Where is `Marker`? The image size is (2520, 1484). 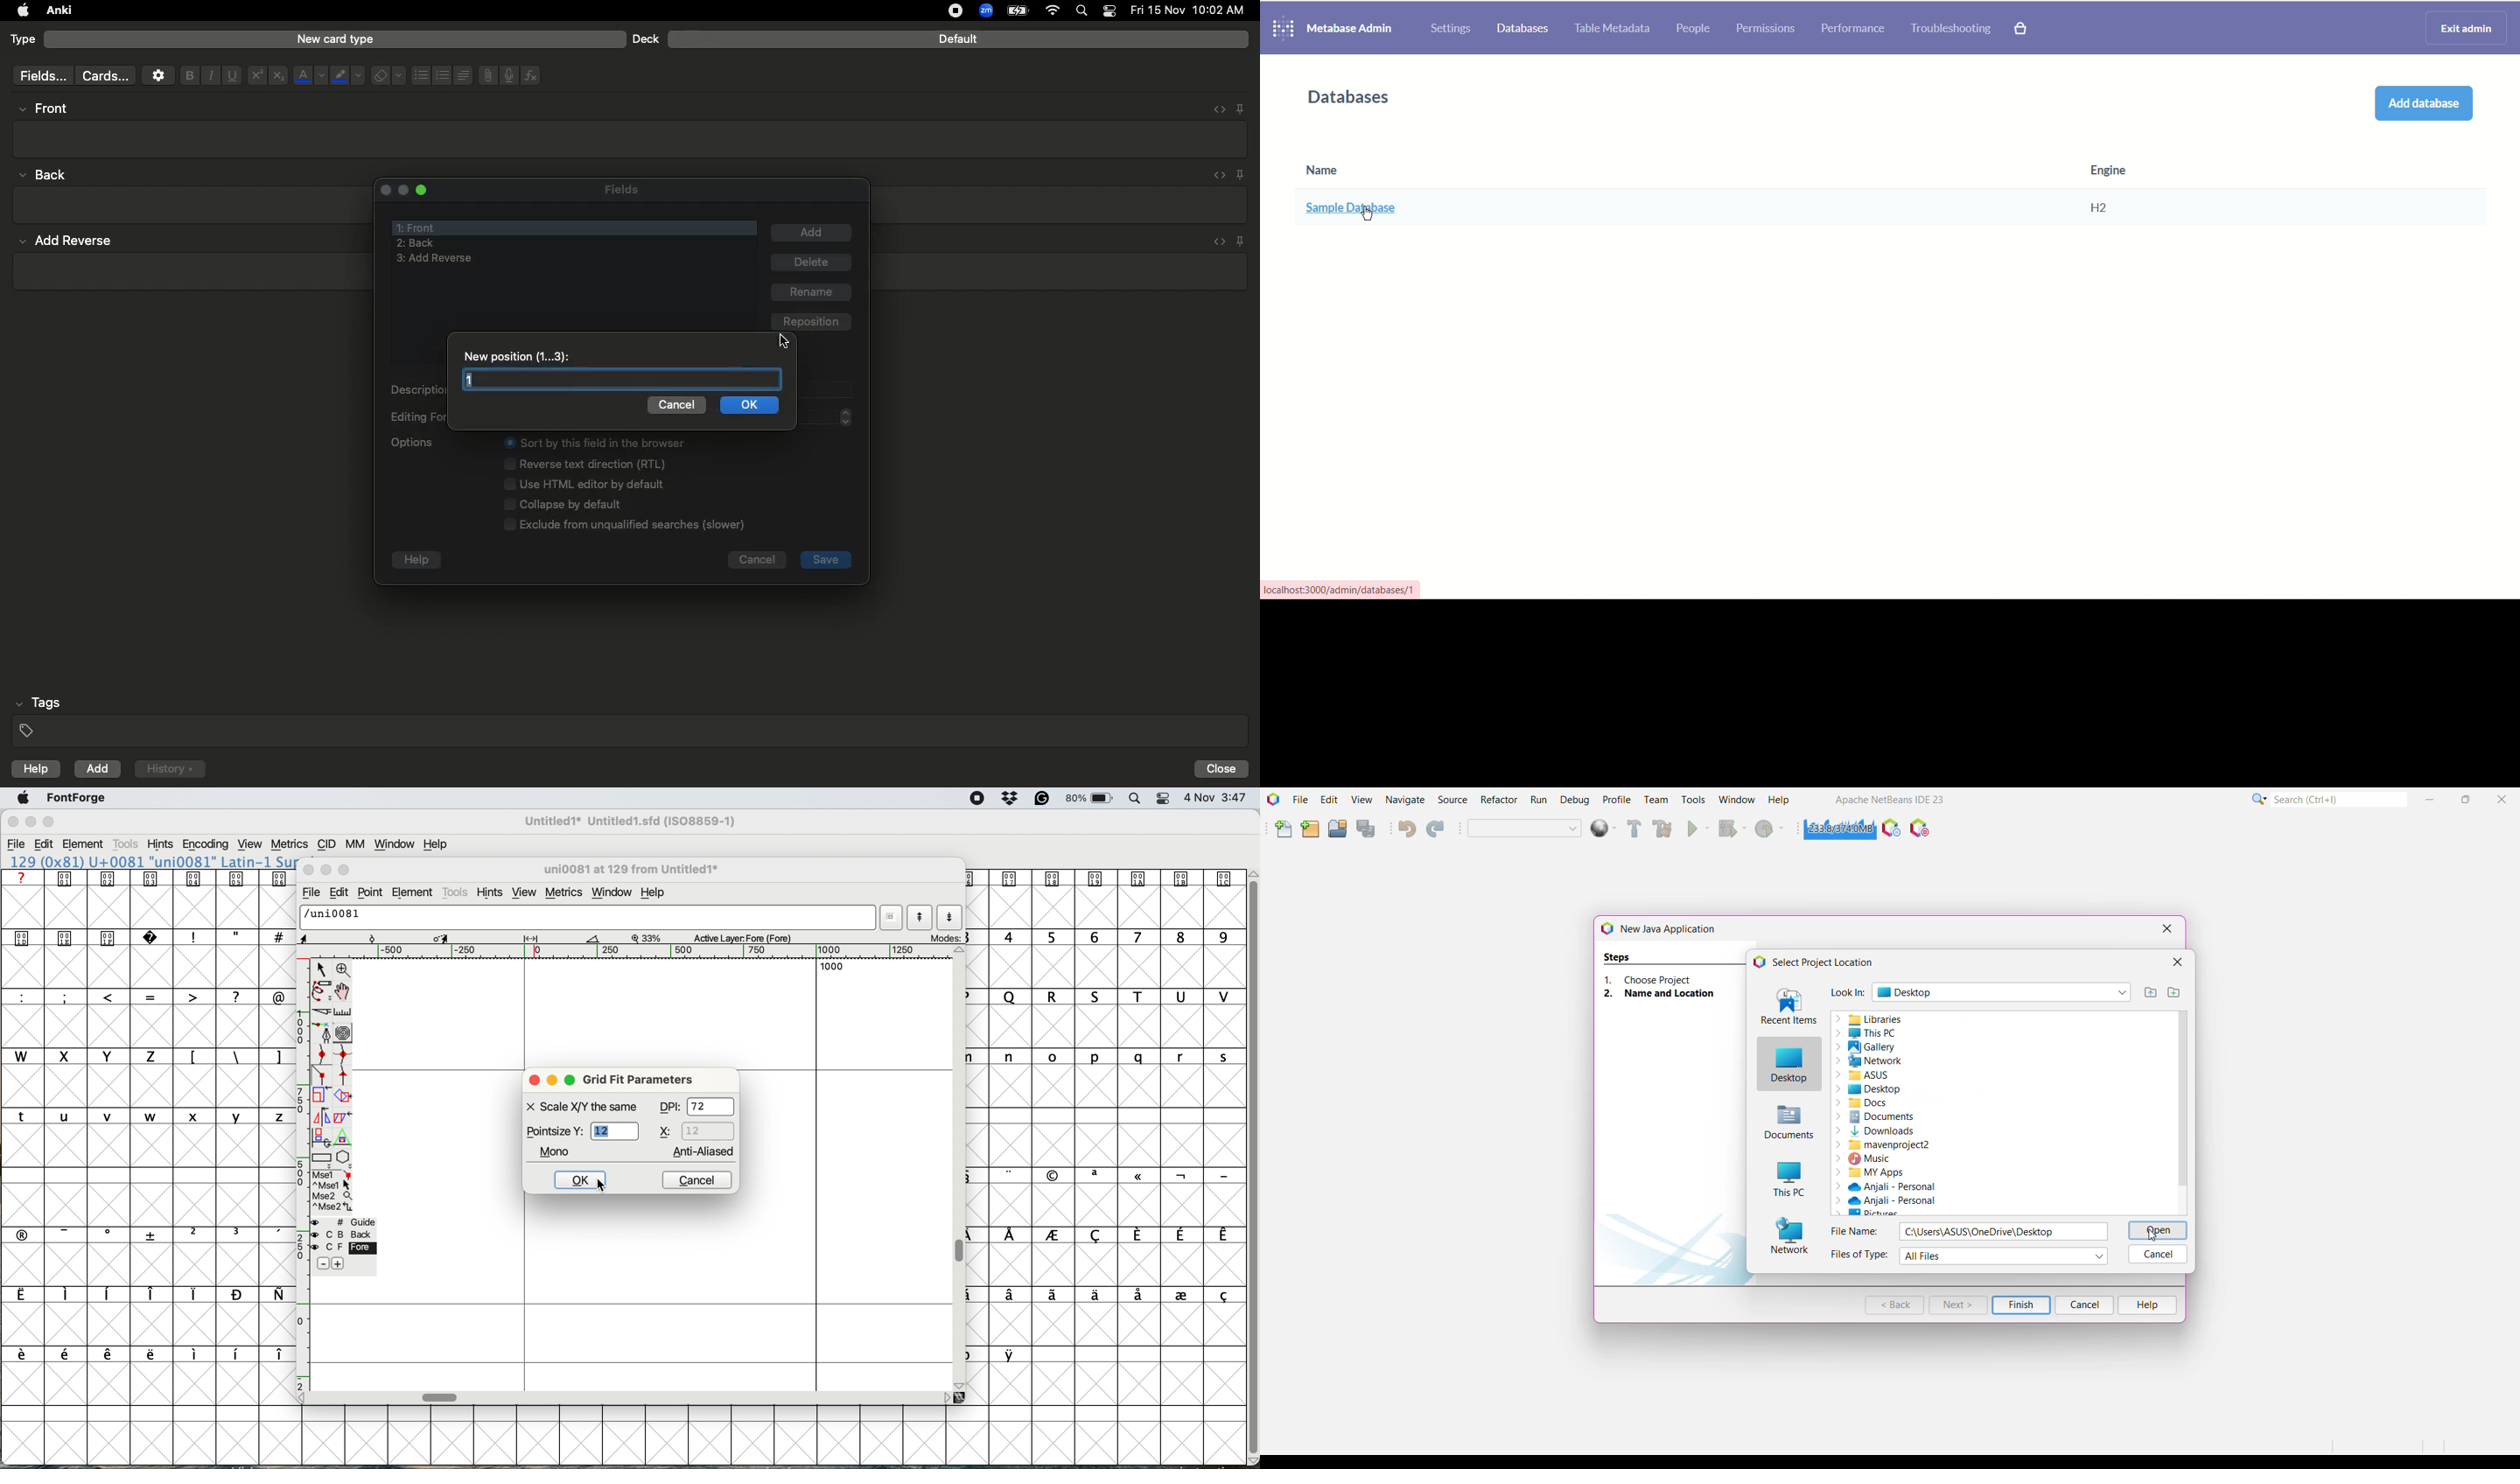 Marker is located at coordinates (347, 77).